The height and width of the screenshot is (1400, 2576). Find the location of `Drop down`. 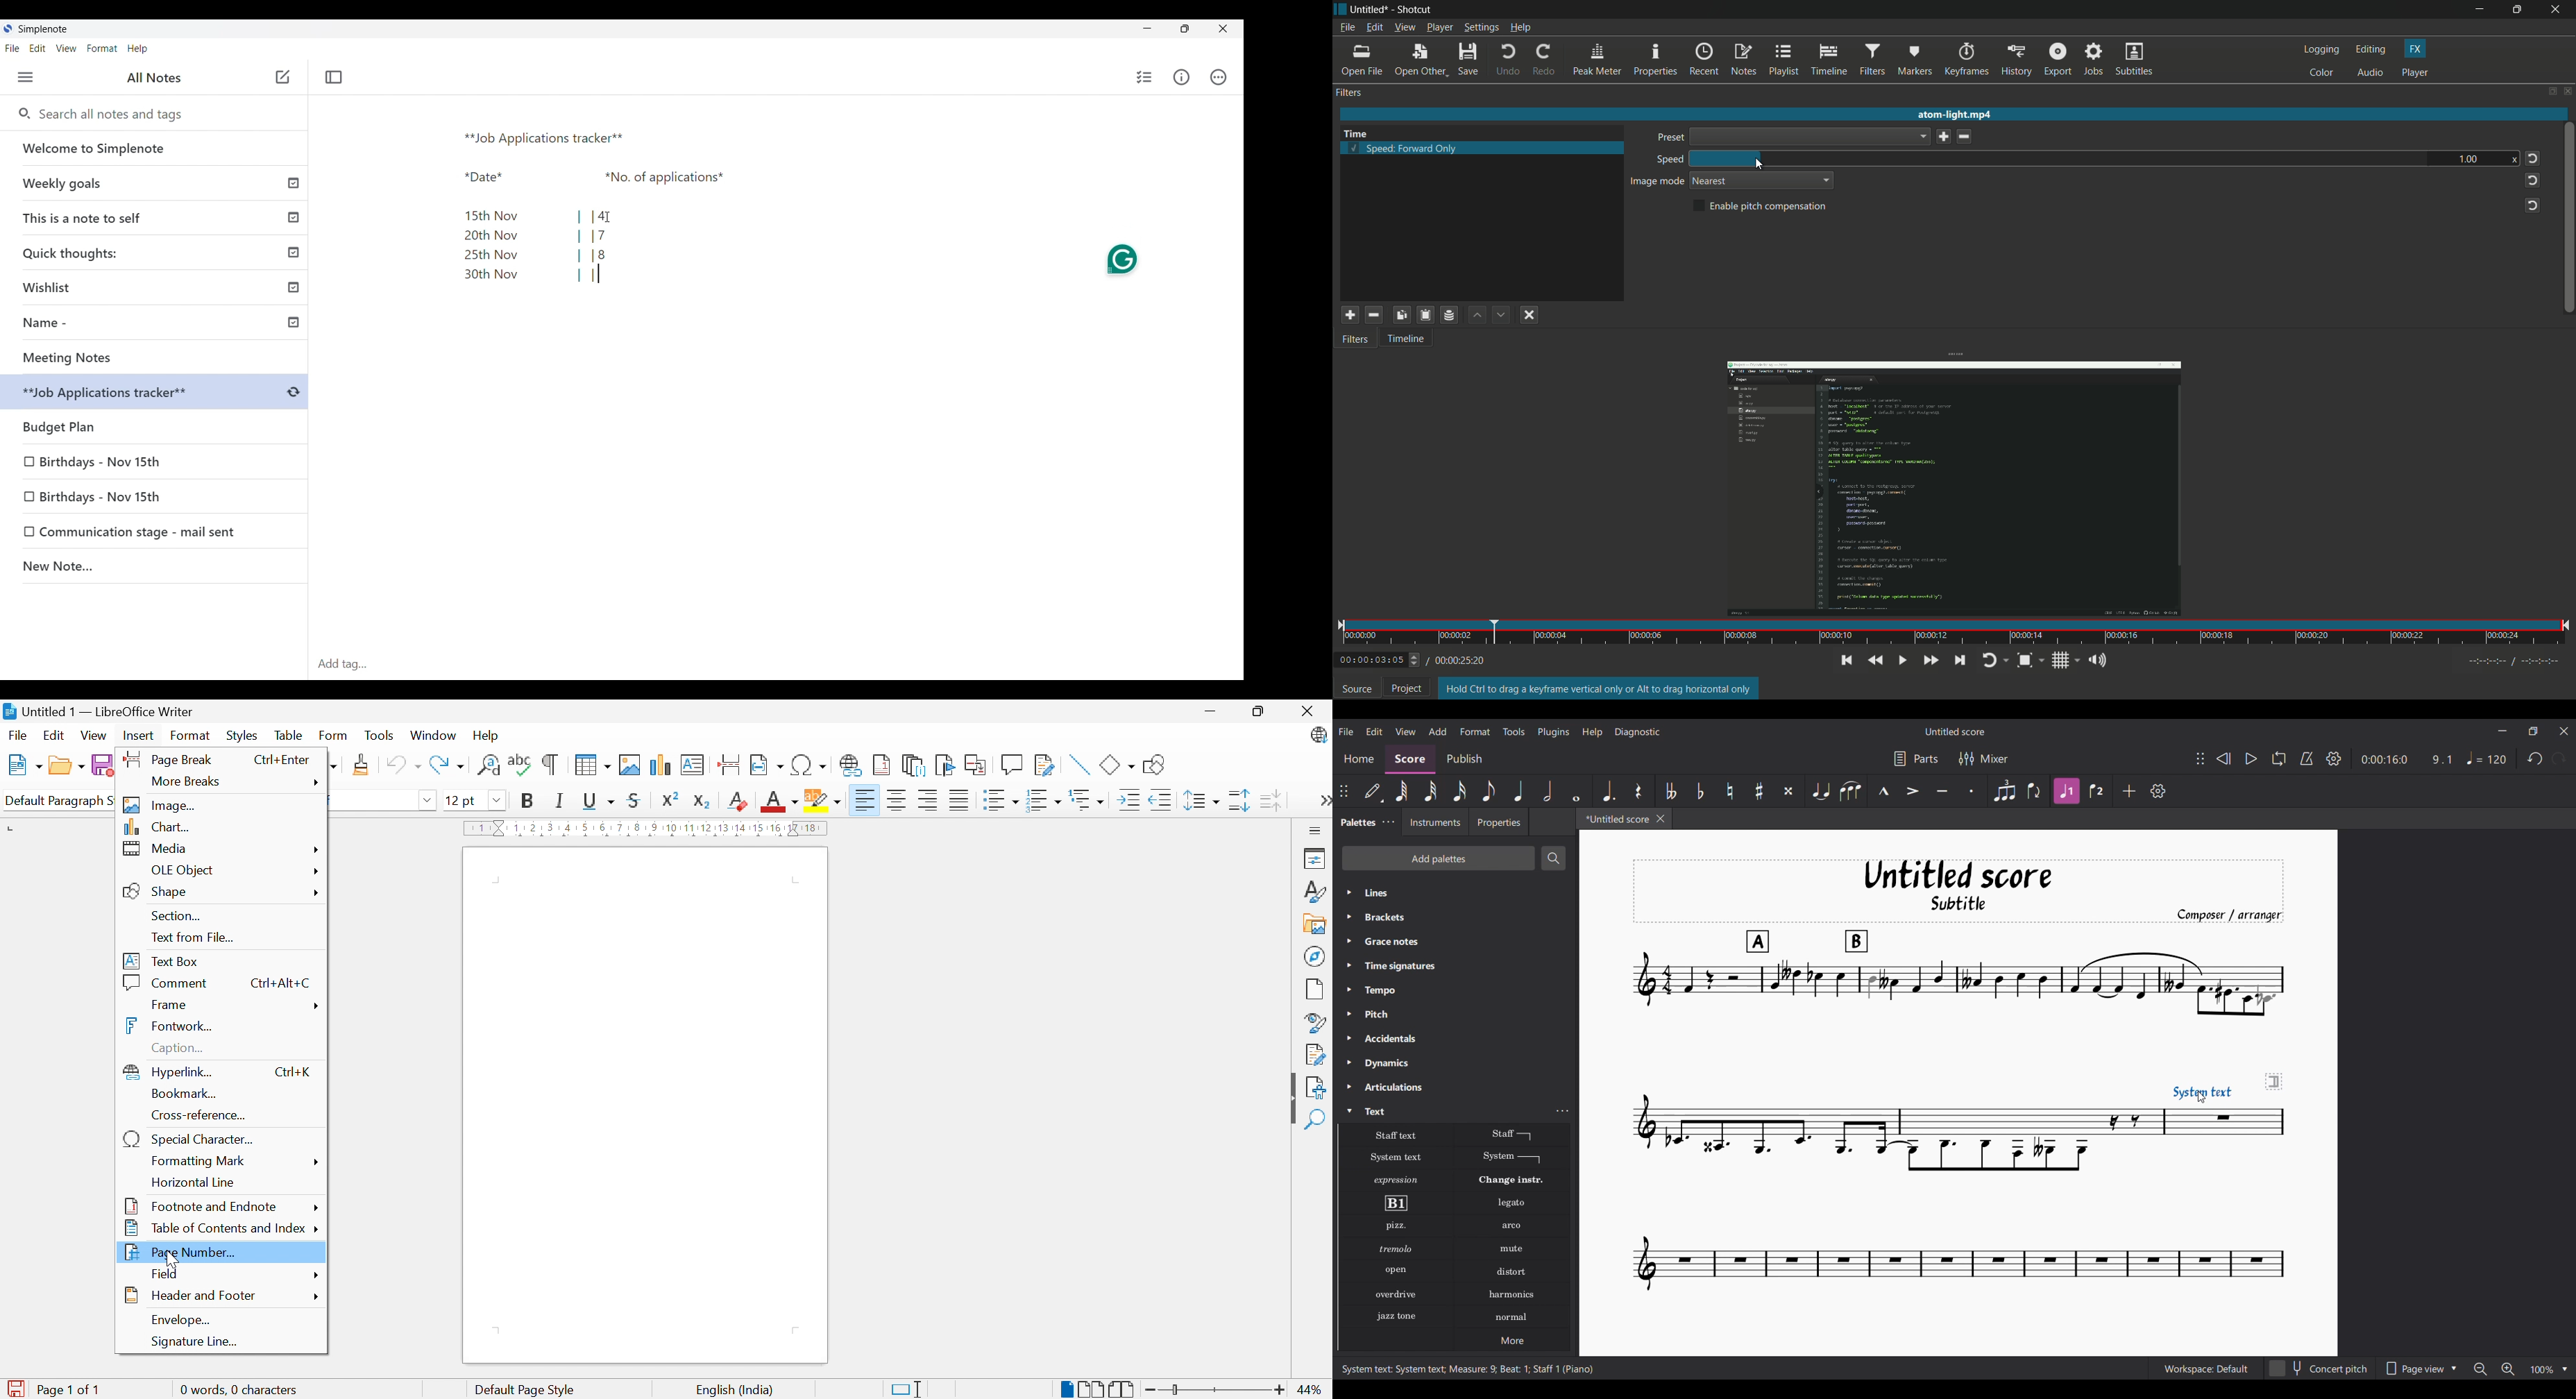

Drop down is located at coordinates (499, 801).